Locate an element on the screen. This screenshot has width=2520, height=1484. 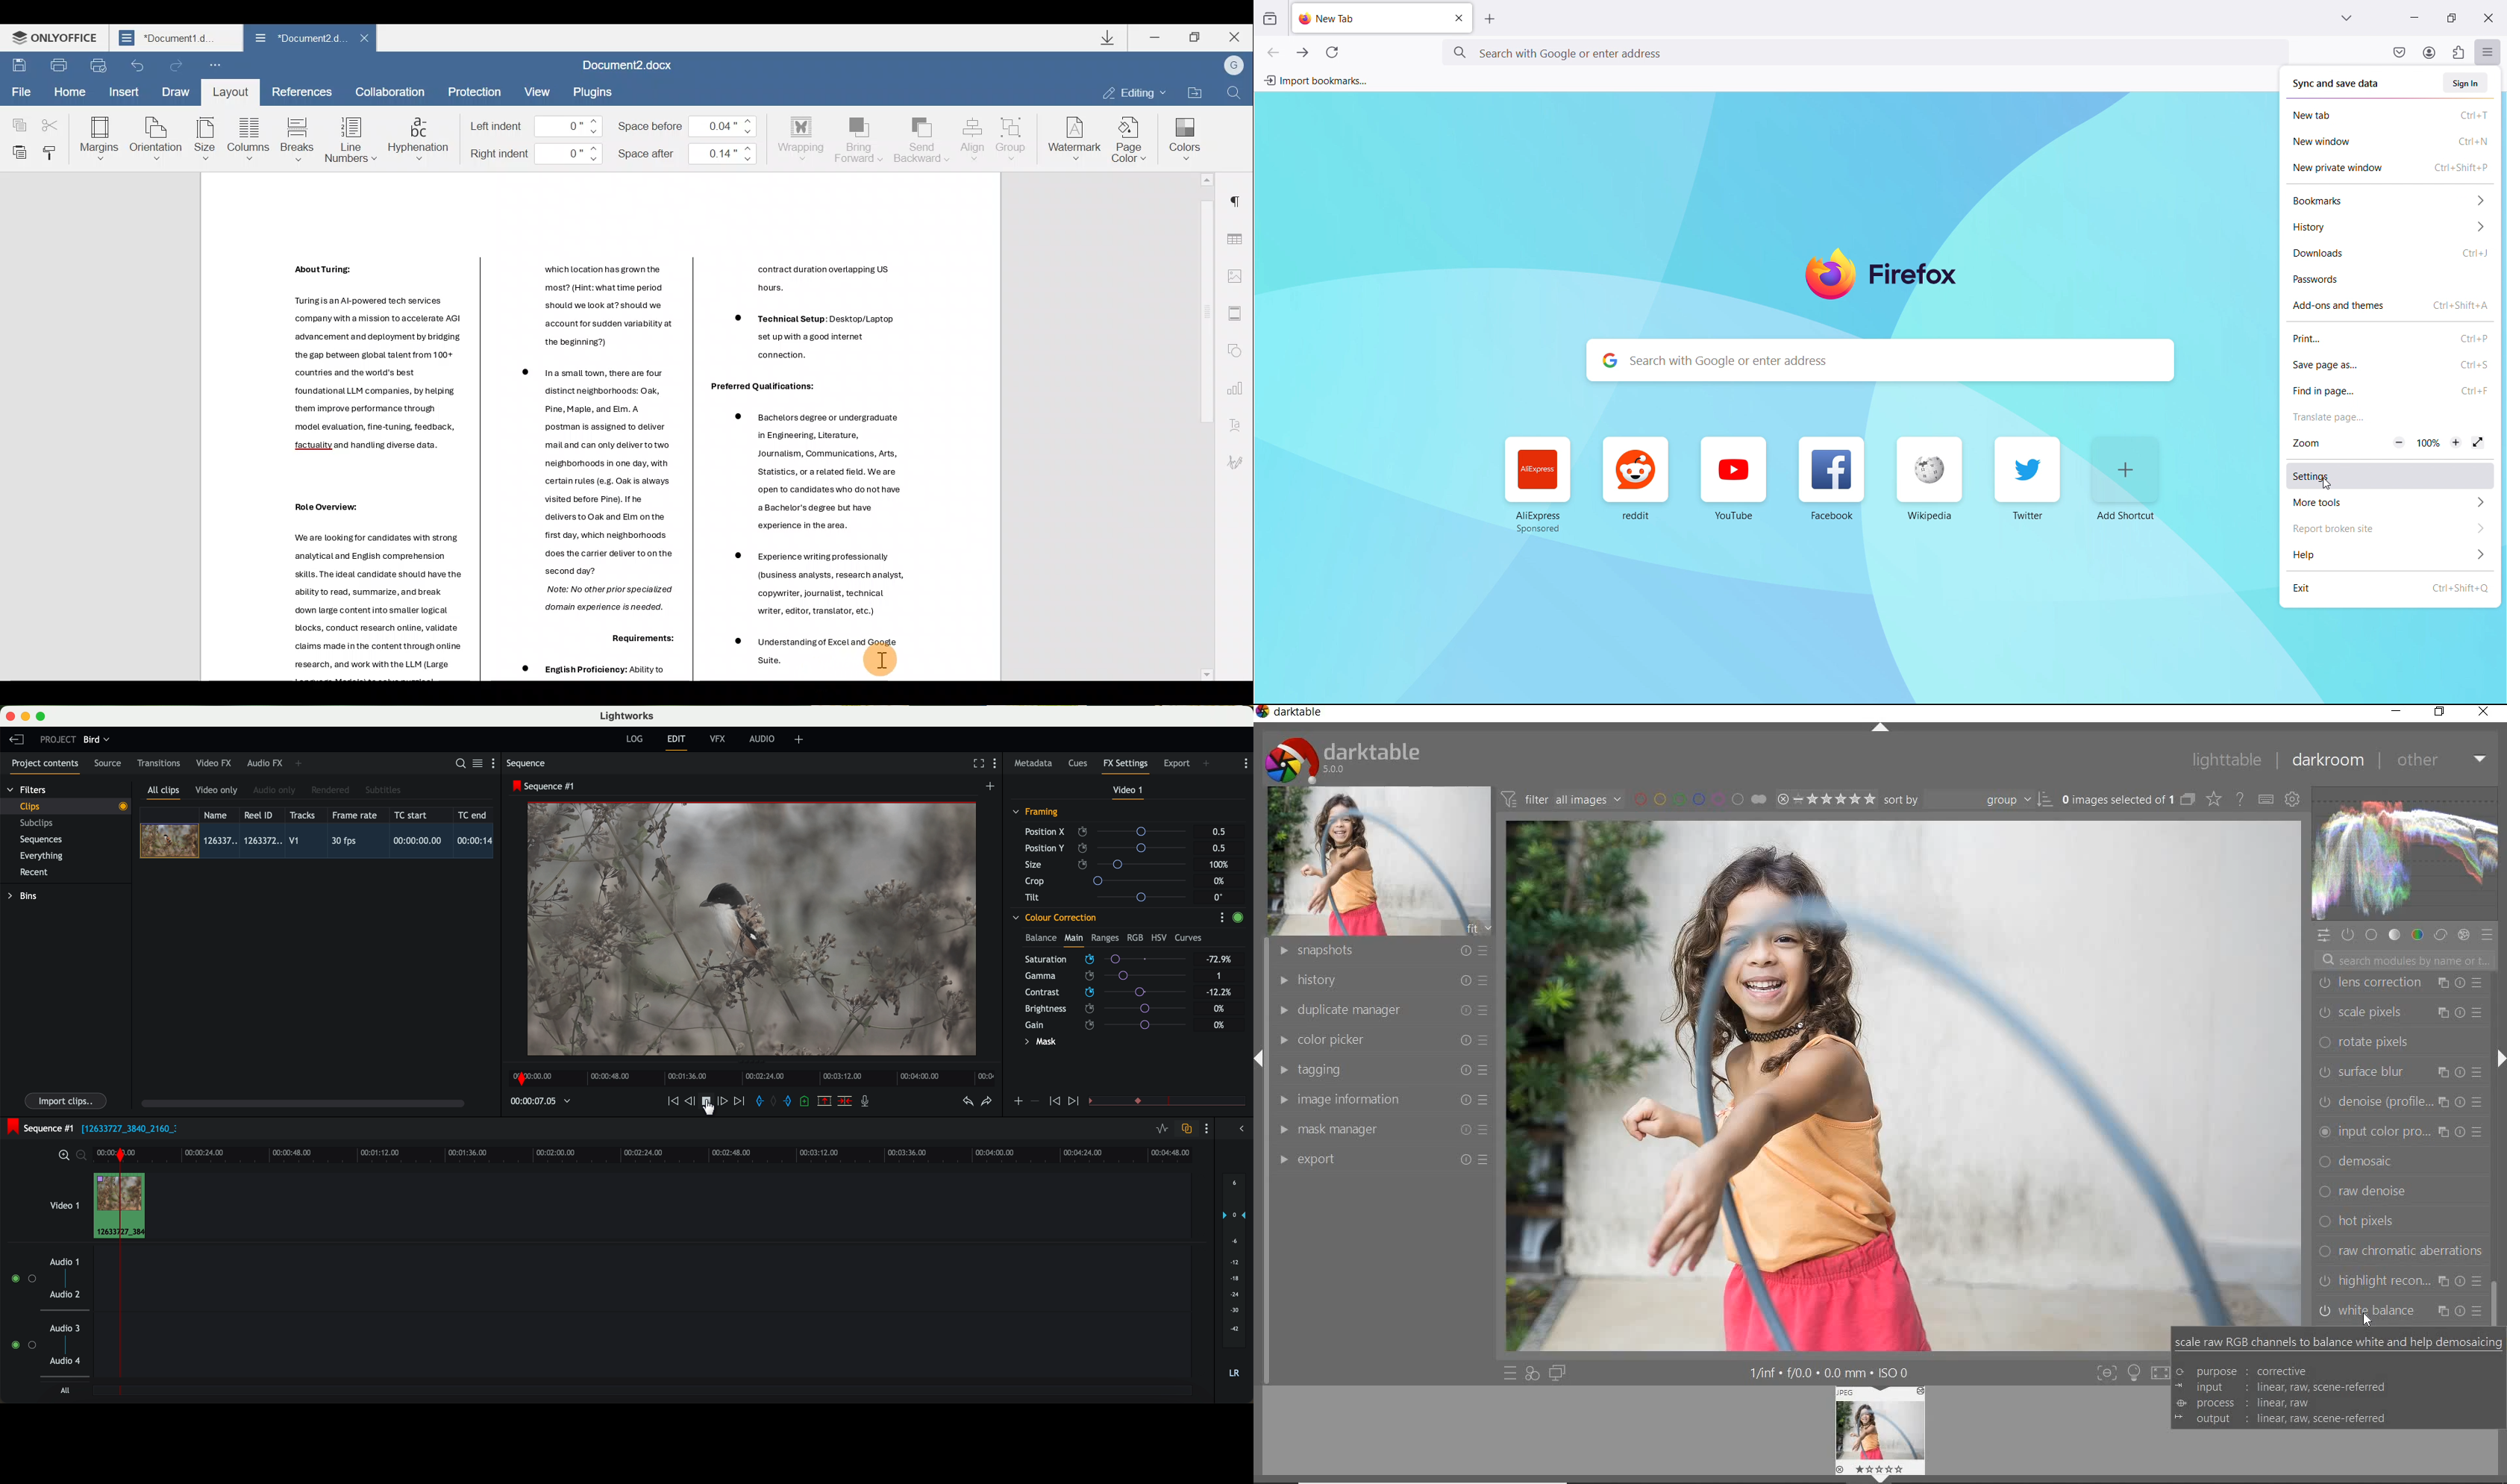
0% is located at coordinates (1220, 1007).